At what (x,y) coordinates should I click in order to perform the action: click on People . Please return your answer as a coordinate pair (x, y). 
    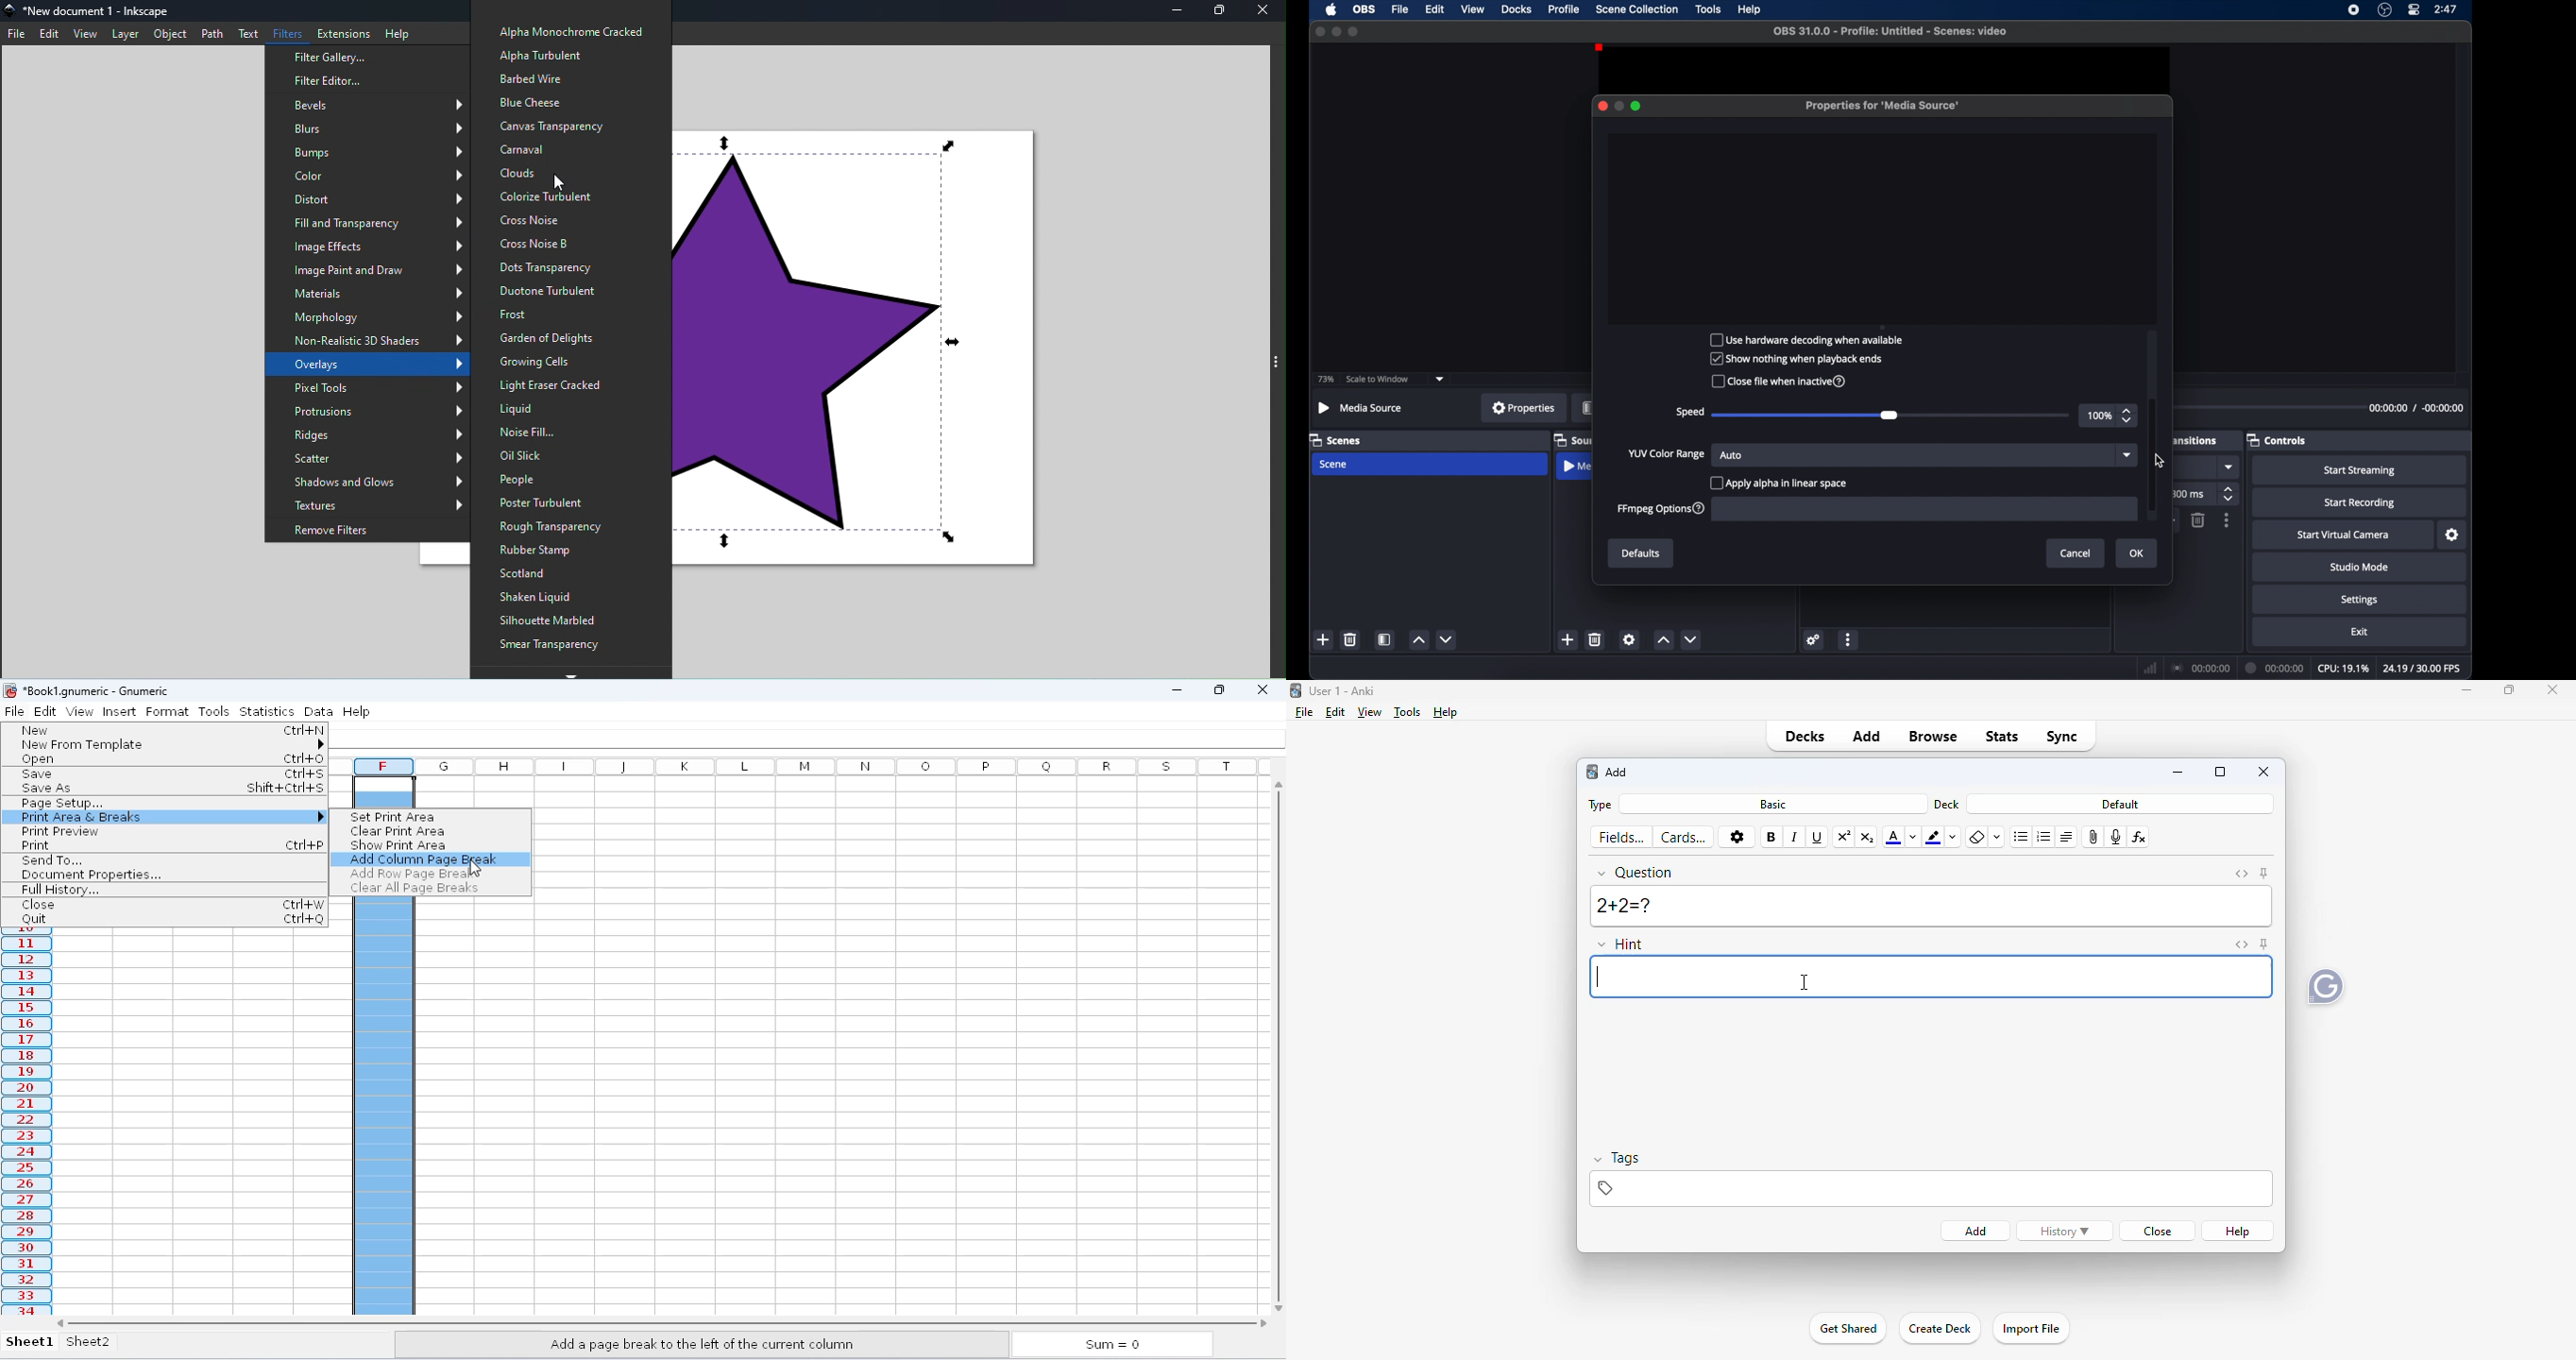
    Looking at the image, I should click on (548, 479).